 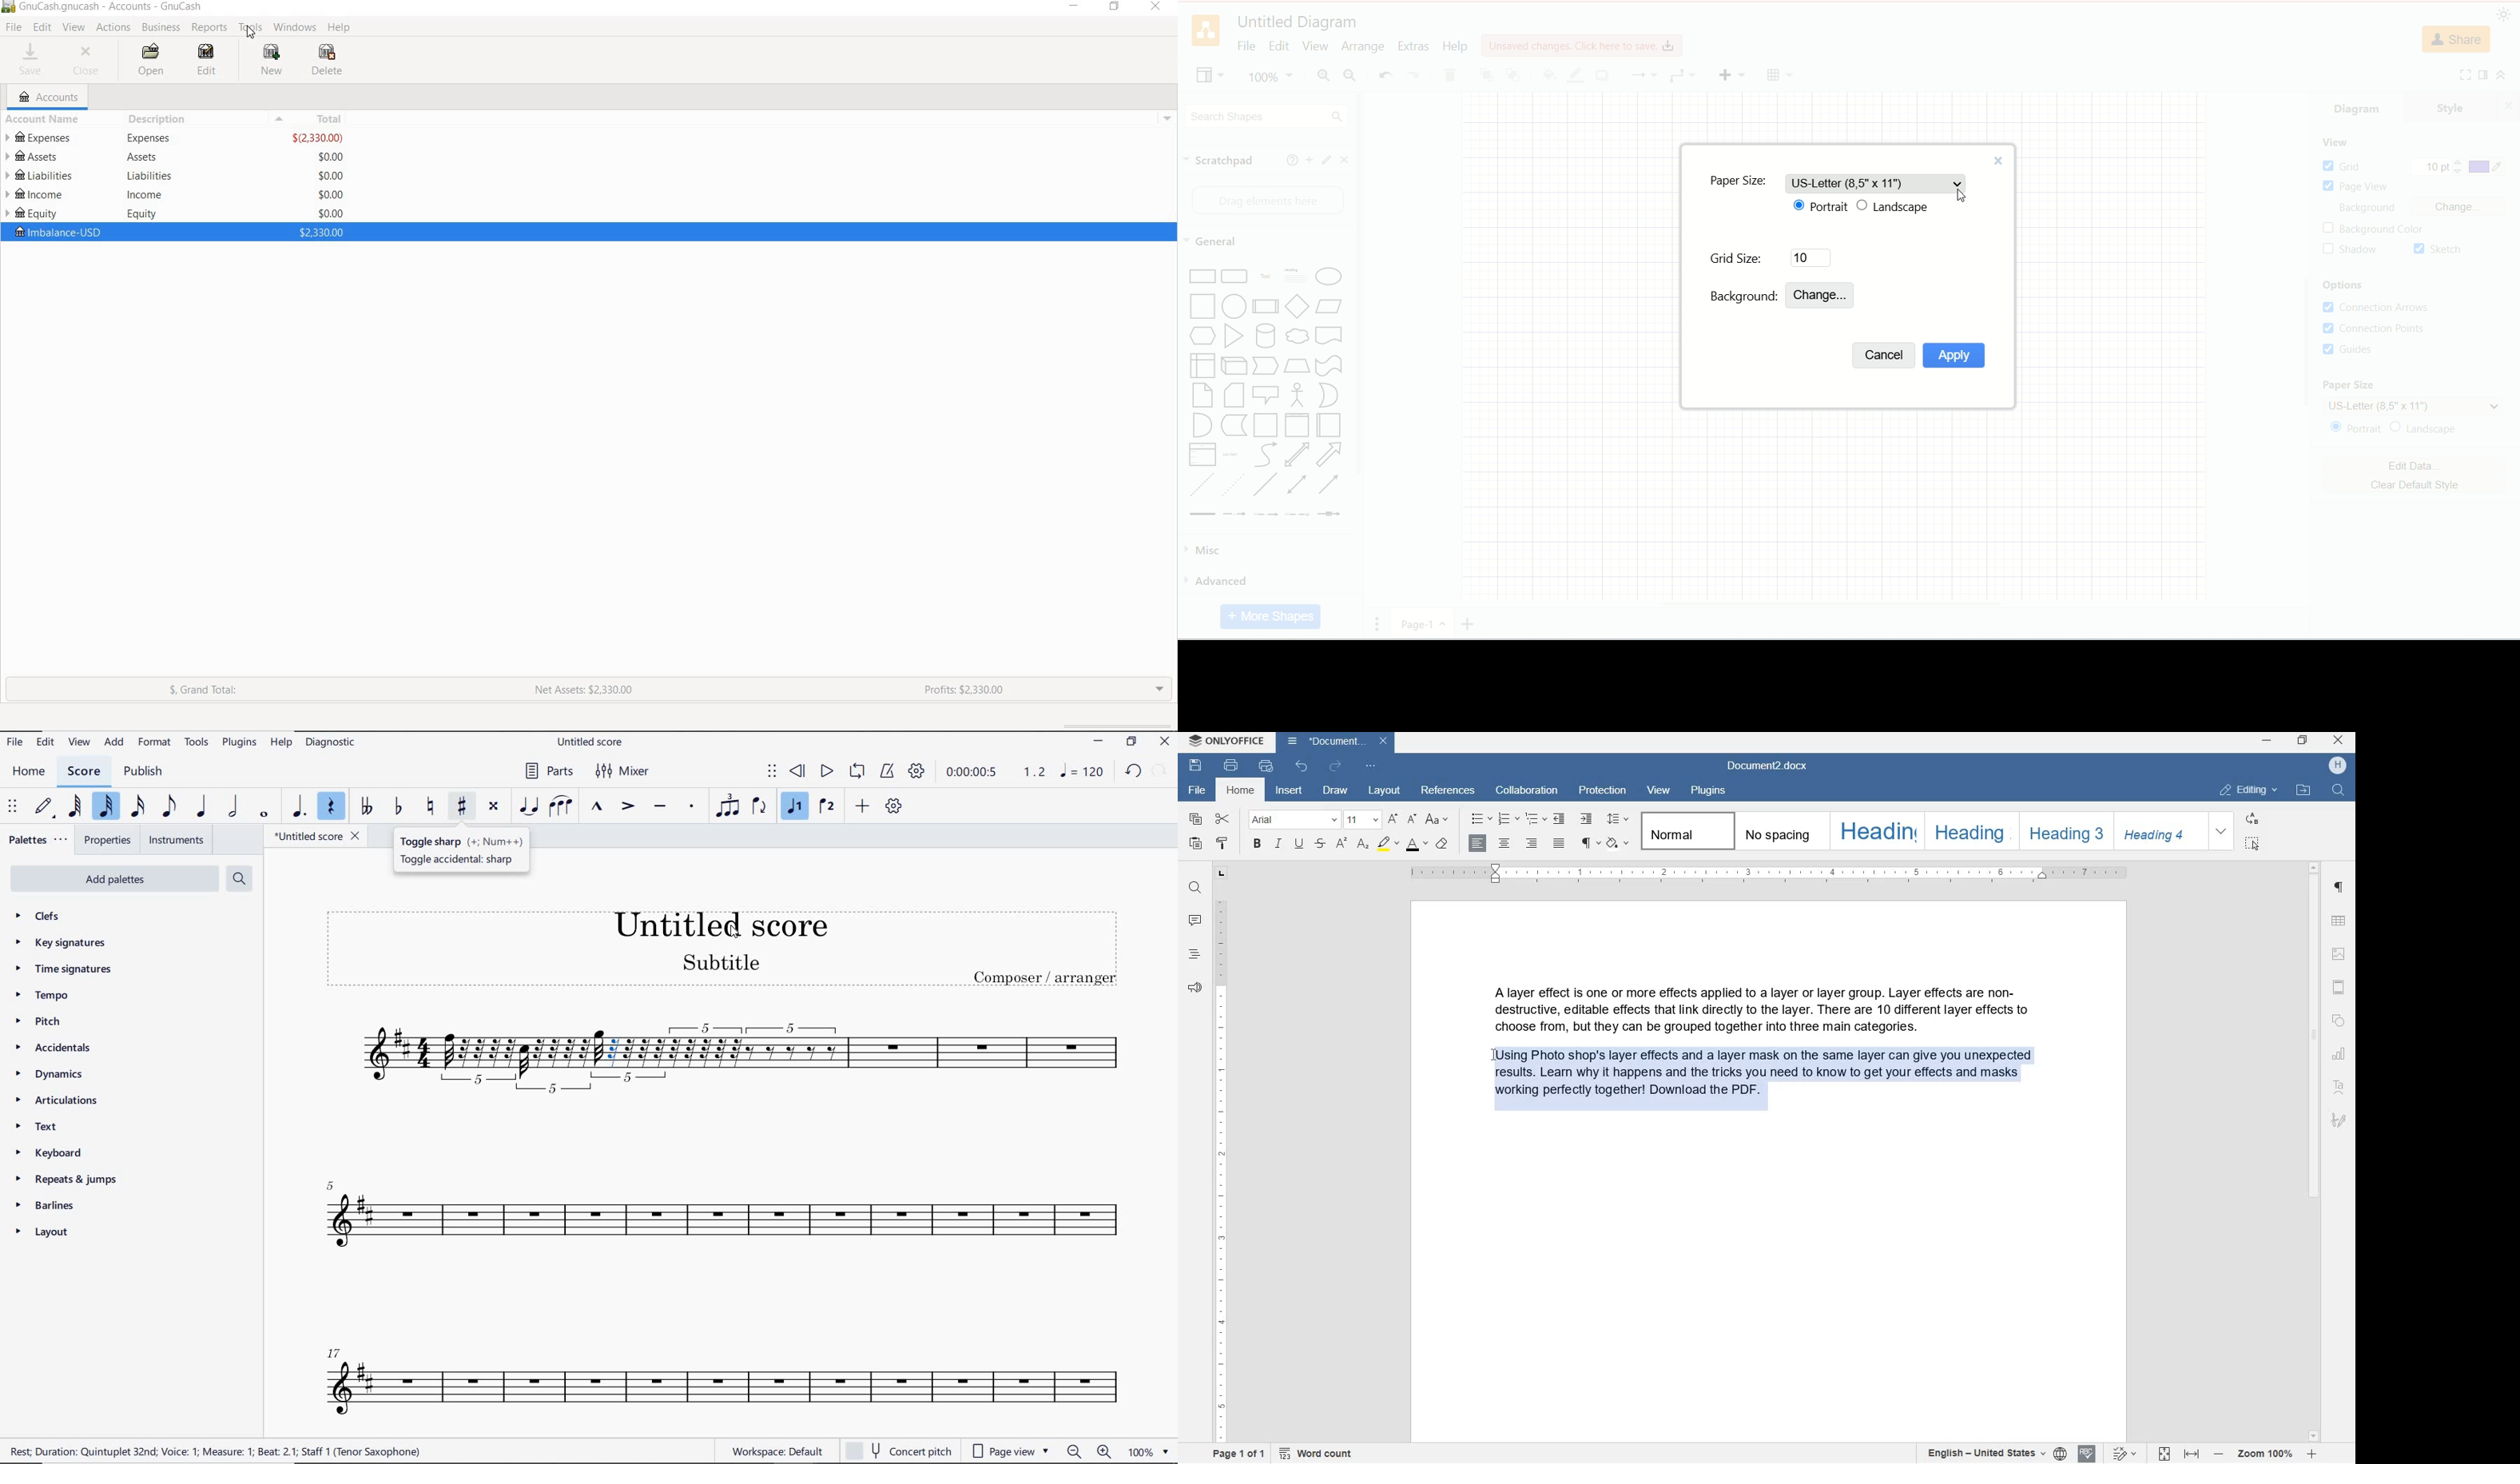 I want to click on format, so click(x=2484, y=76).